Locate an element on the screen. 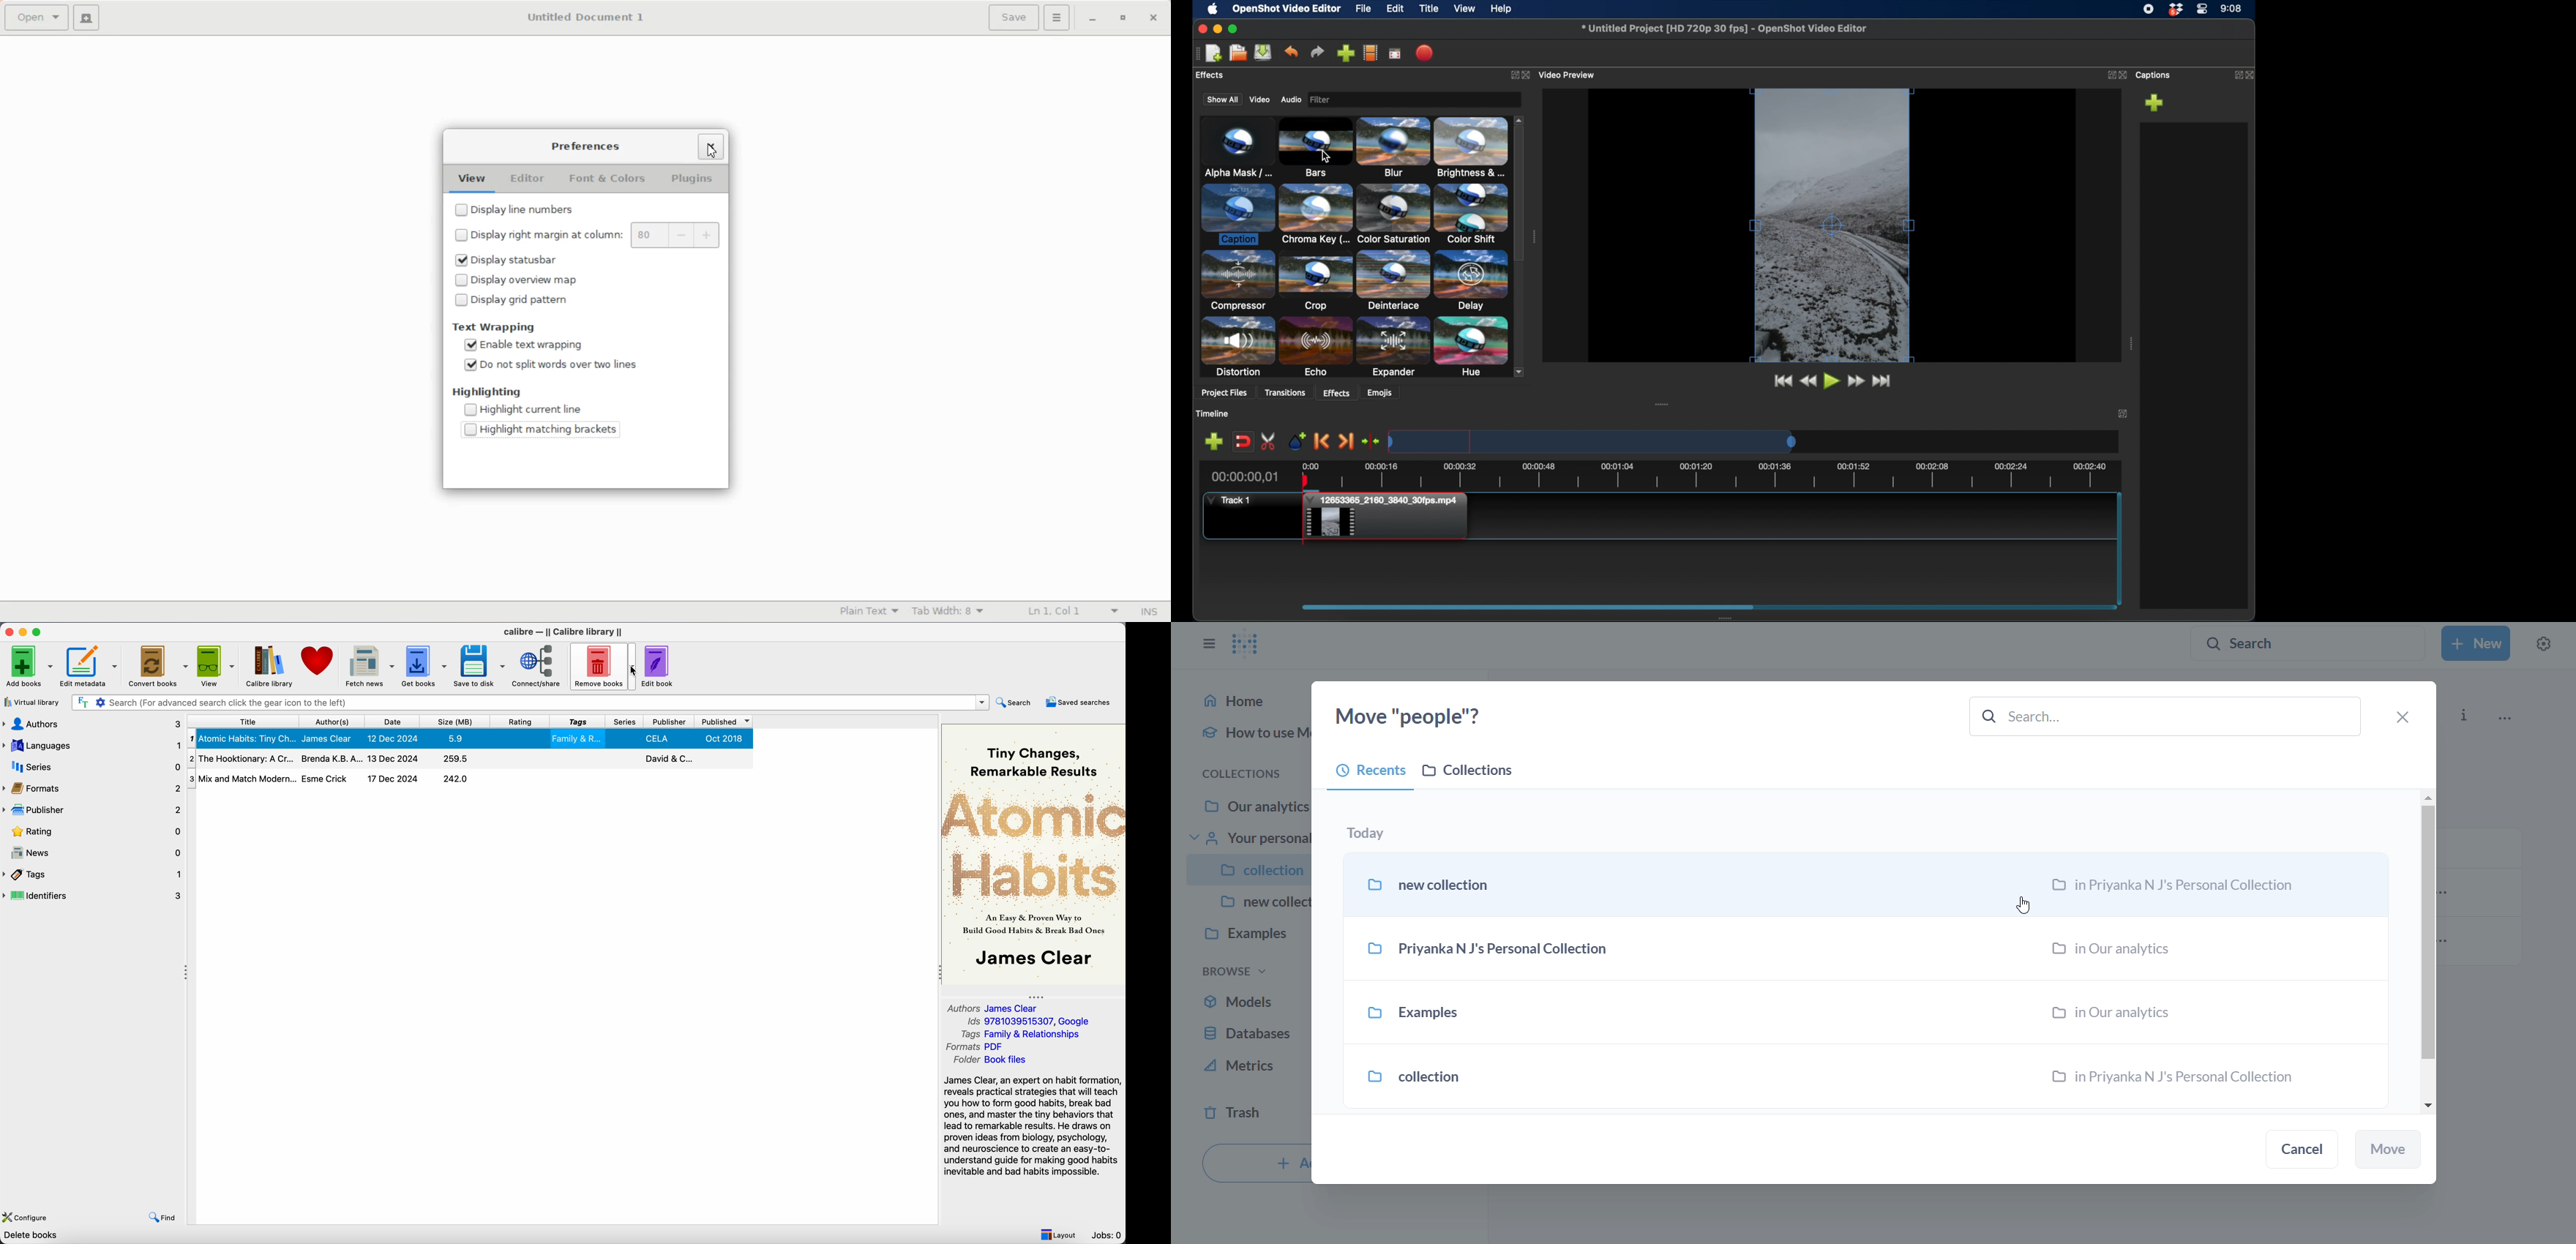 Image resolution: width=2576 pixels, height=1260 pixels. remove books is located at coordinates (602, 665).